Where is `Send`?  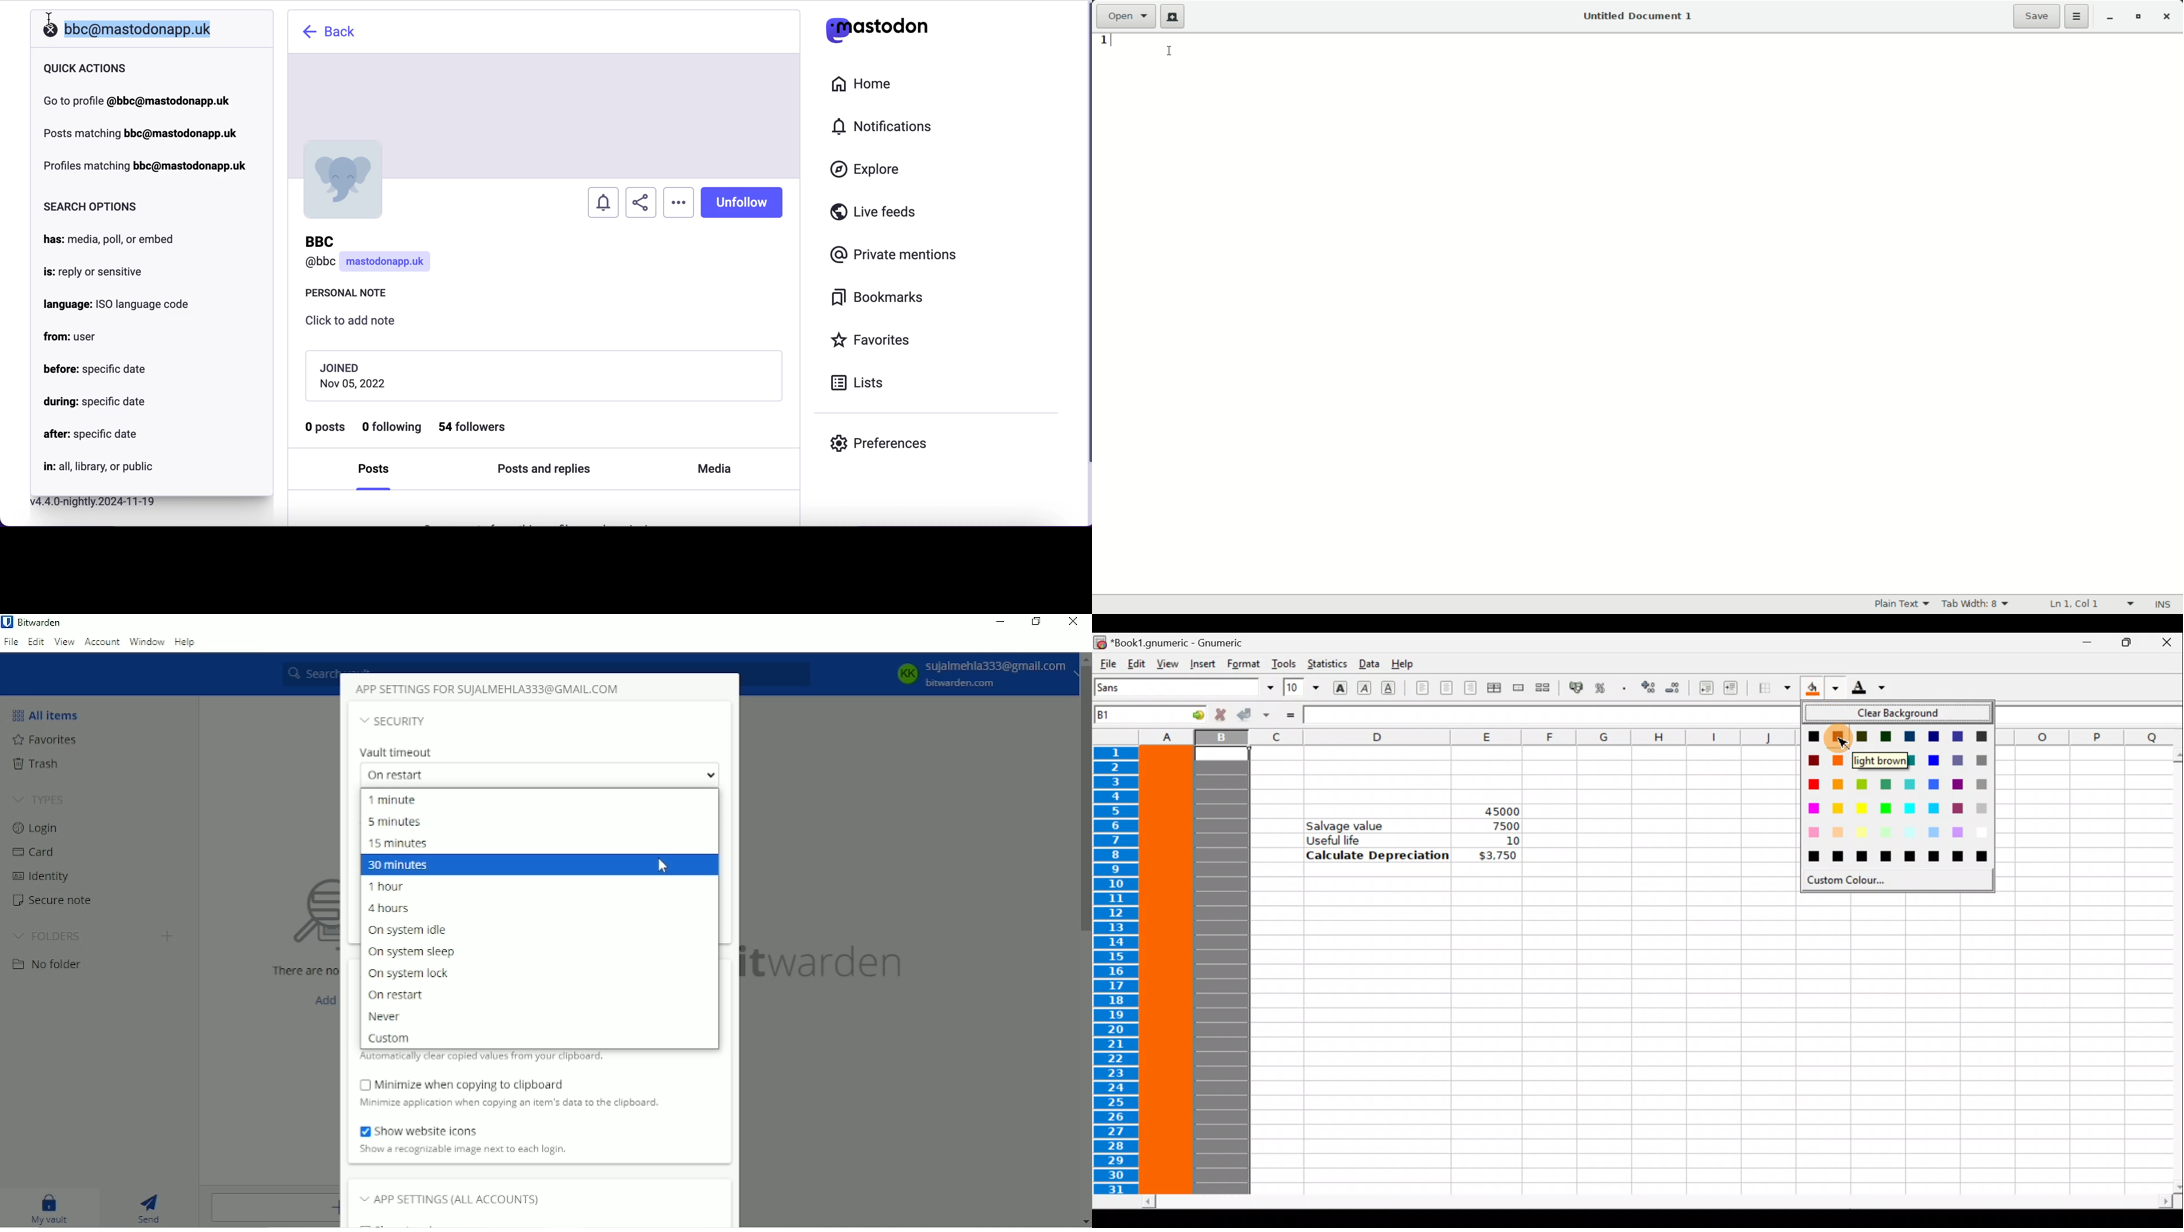 Send is located at coordinates (154, 1209).